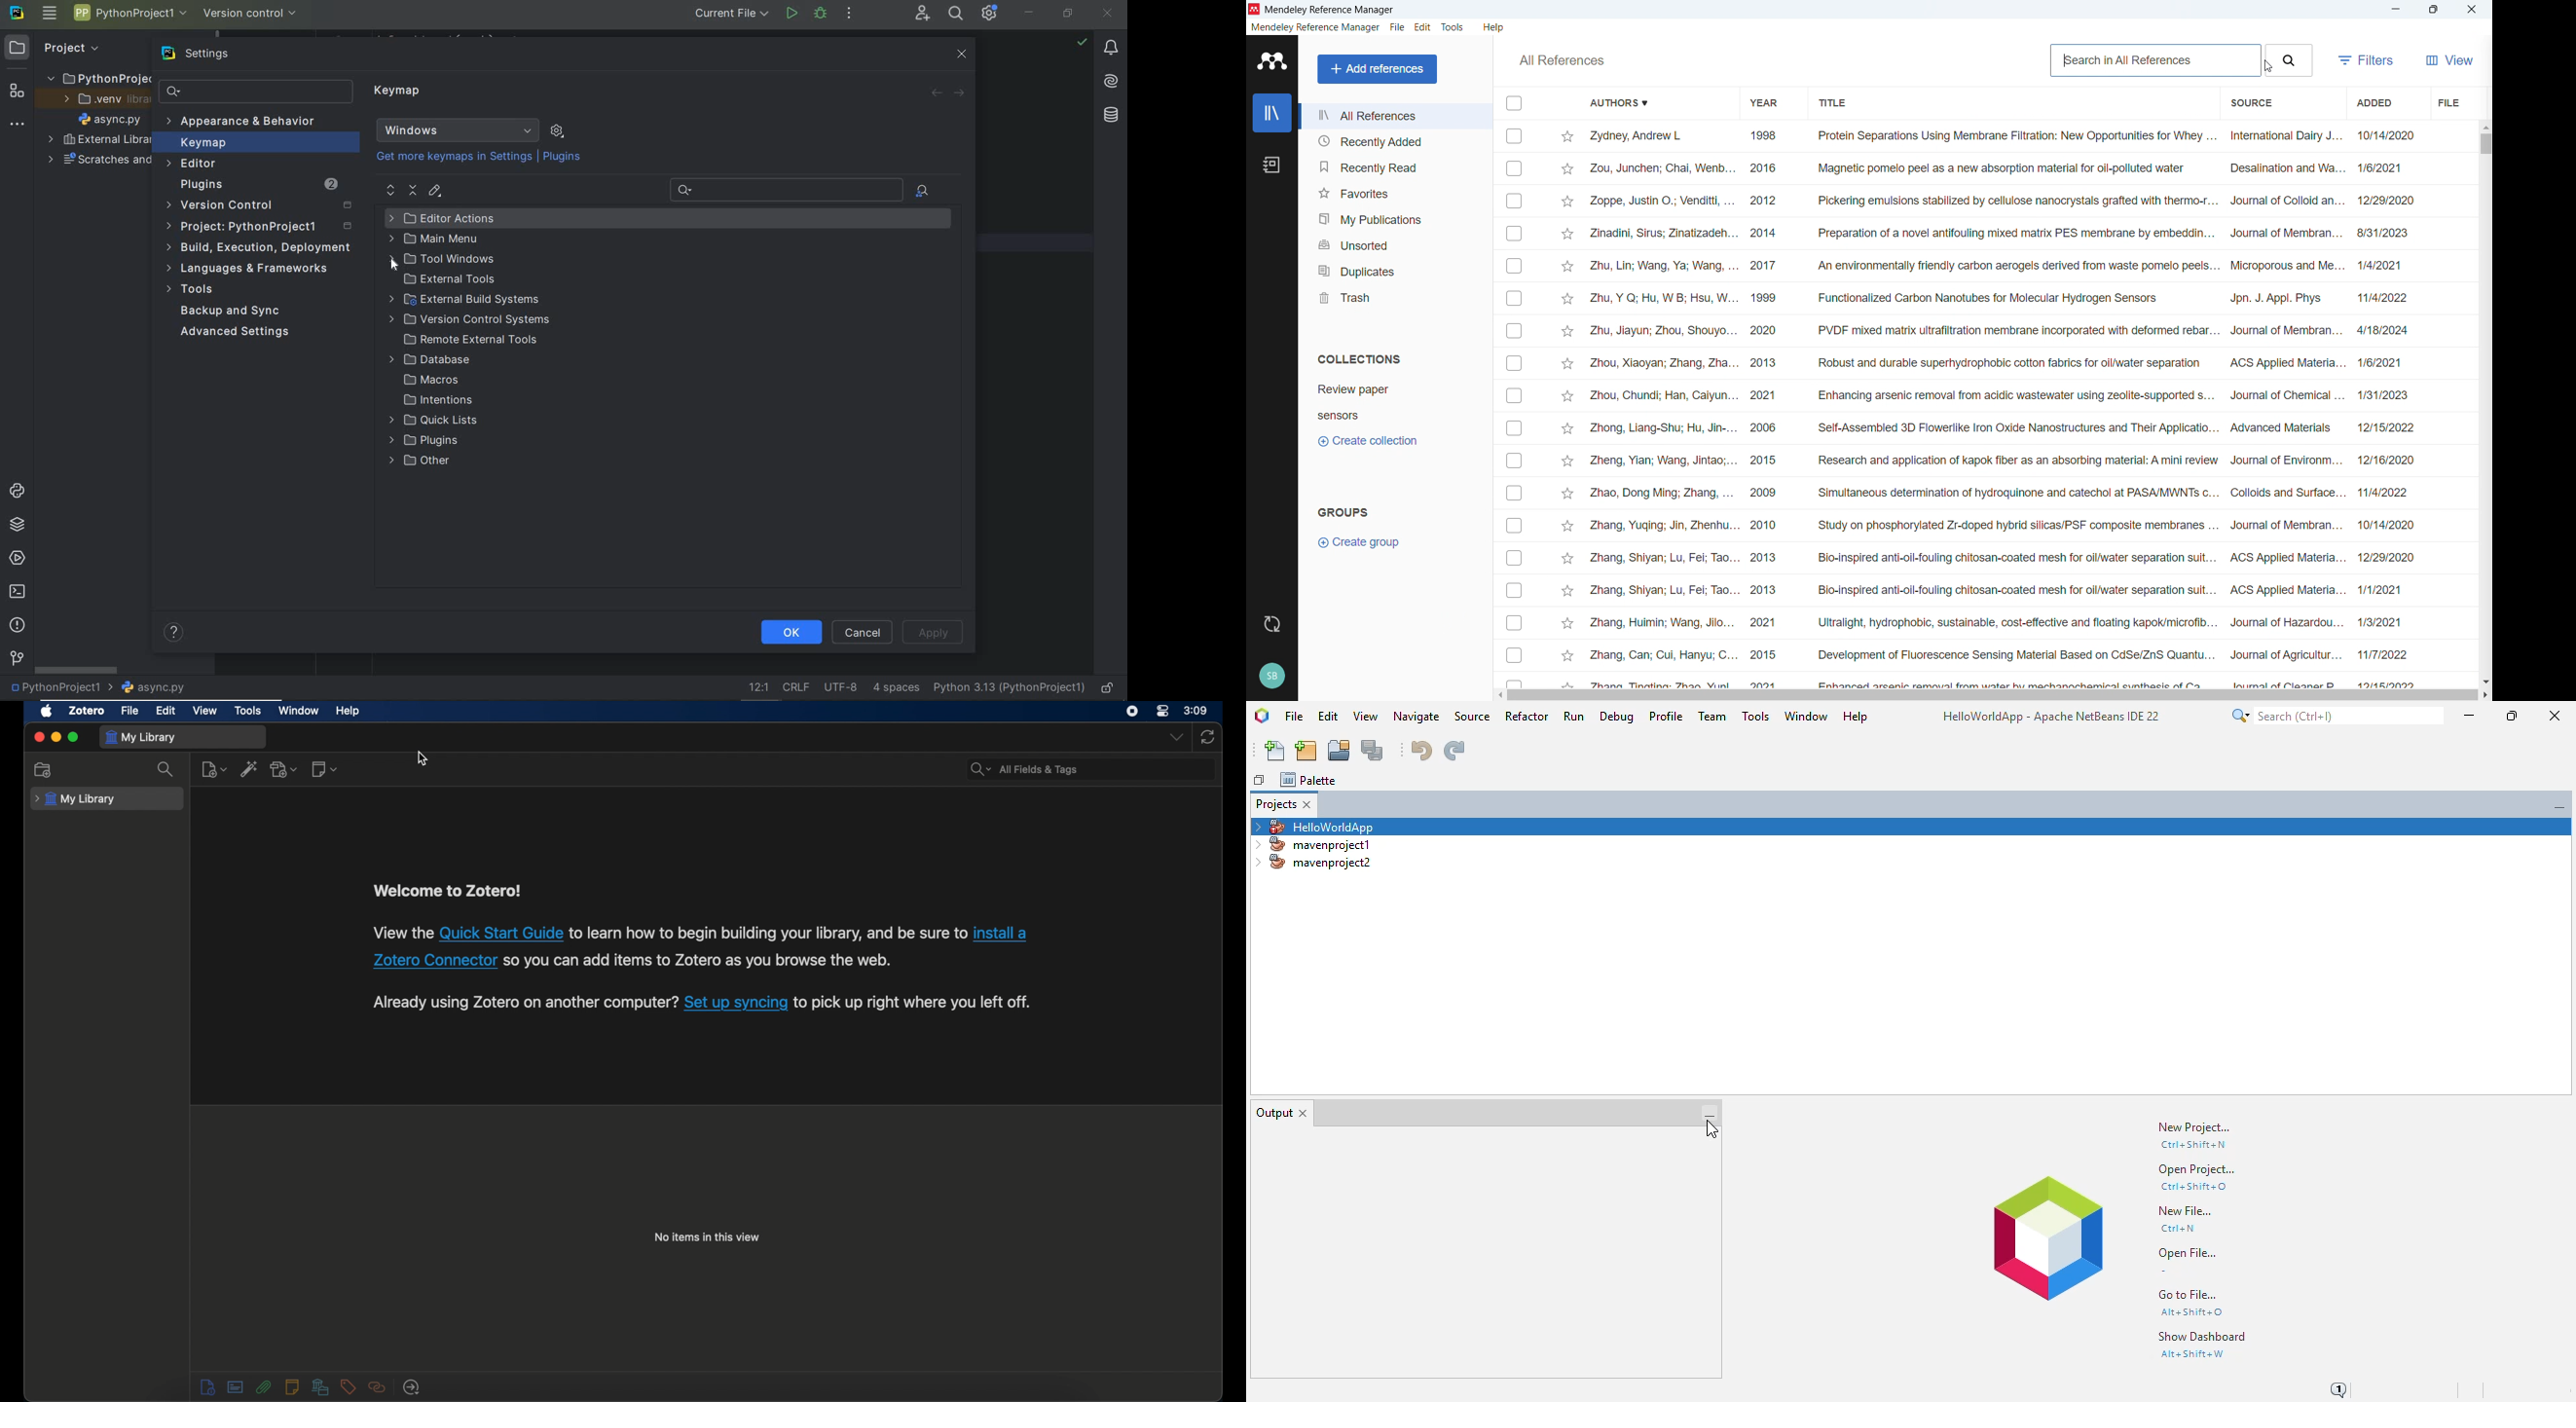 This screenshot has width=2576, height=1428. Describe the element at coordinates (347, 1386) in the screenshot. I see `tags` at that location.